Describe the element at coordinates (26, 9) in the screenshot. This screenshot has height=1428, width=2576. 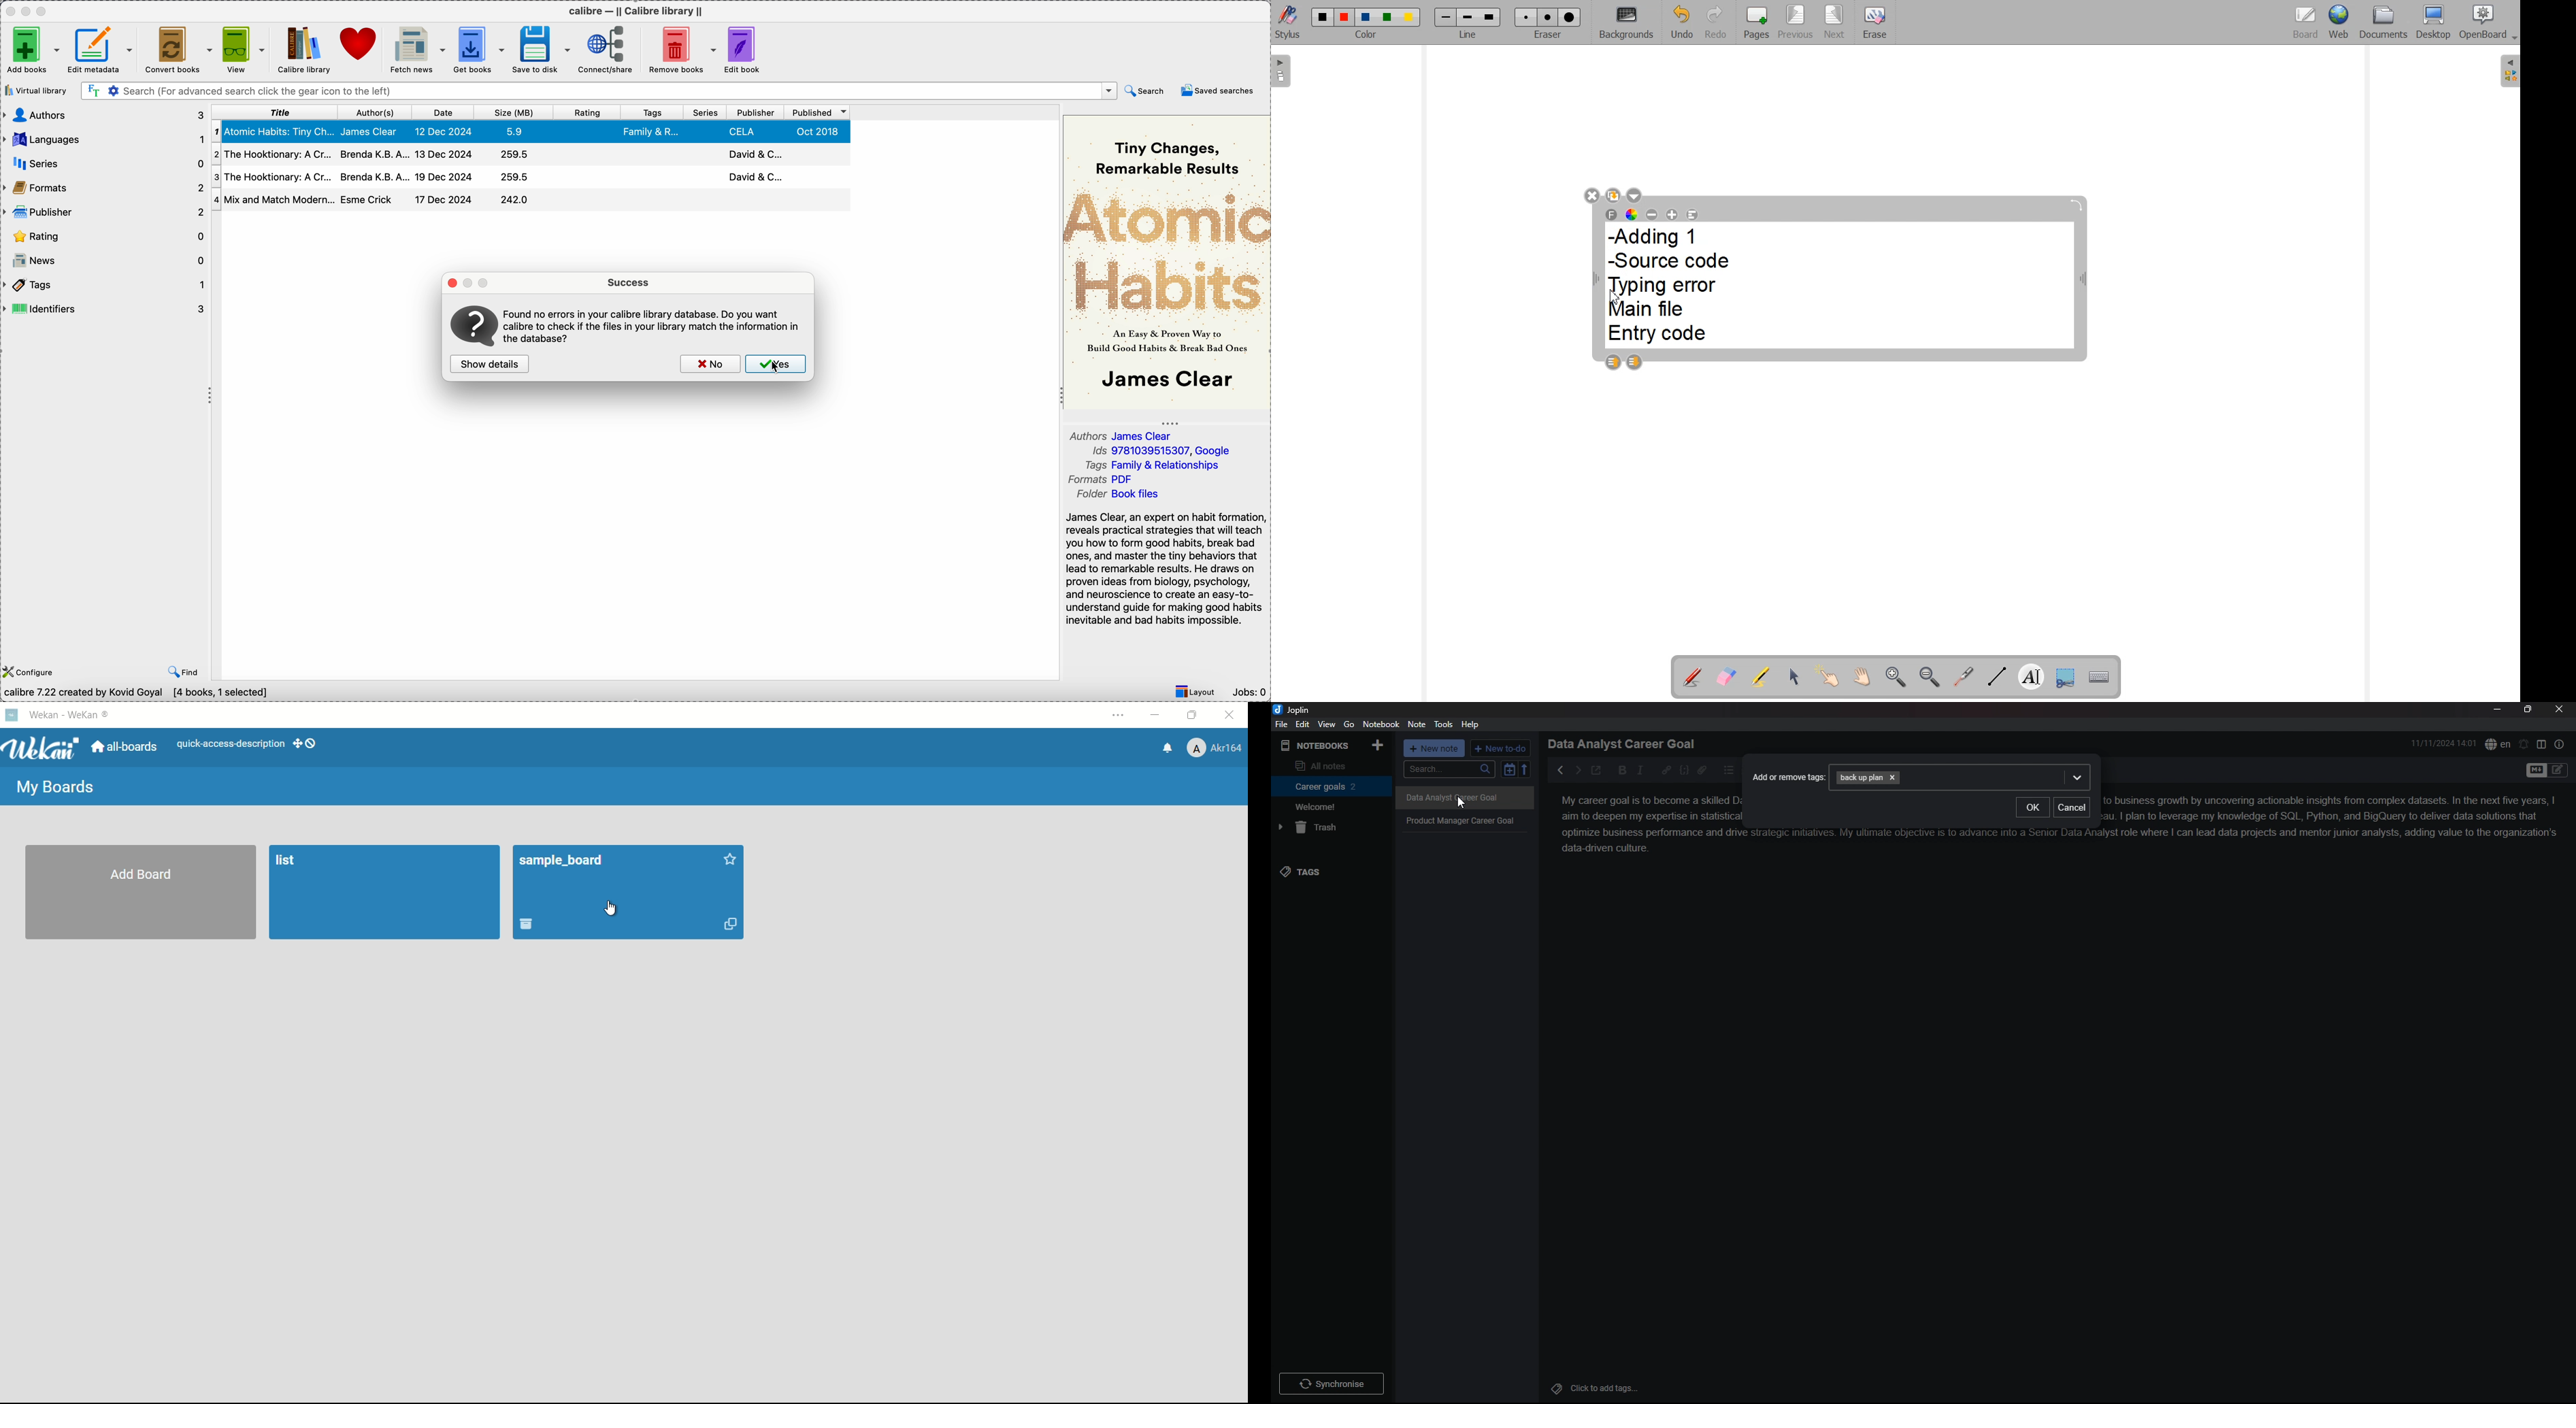
I see `minimize app` at that location.